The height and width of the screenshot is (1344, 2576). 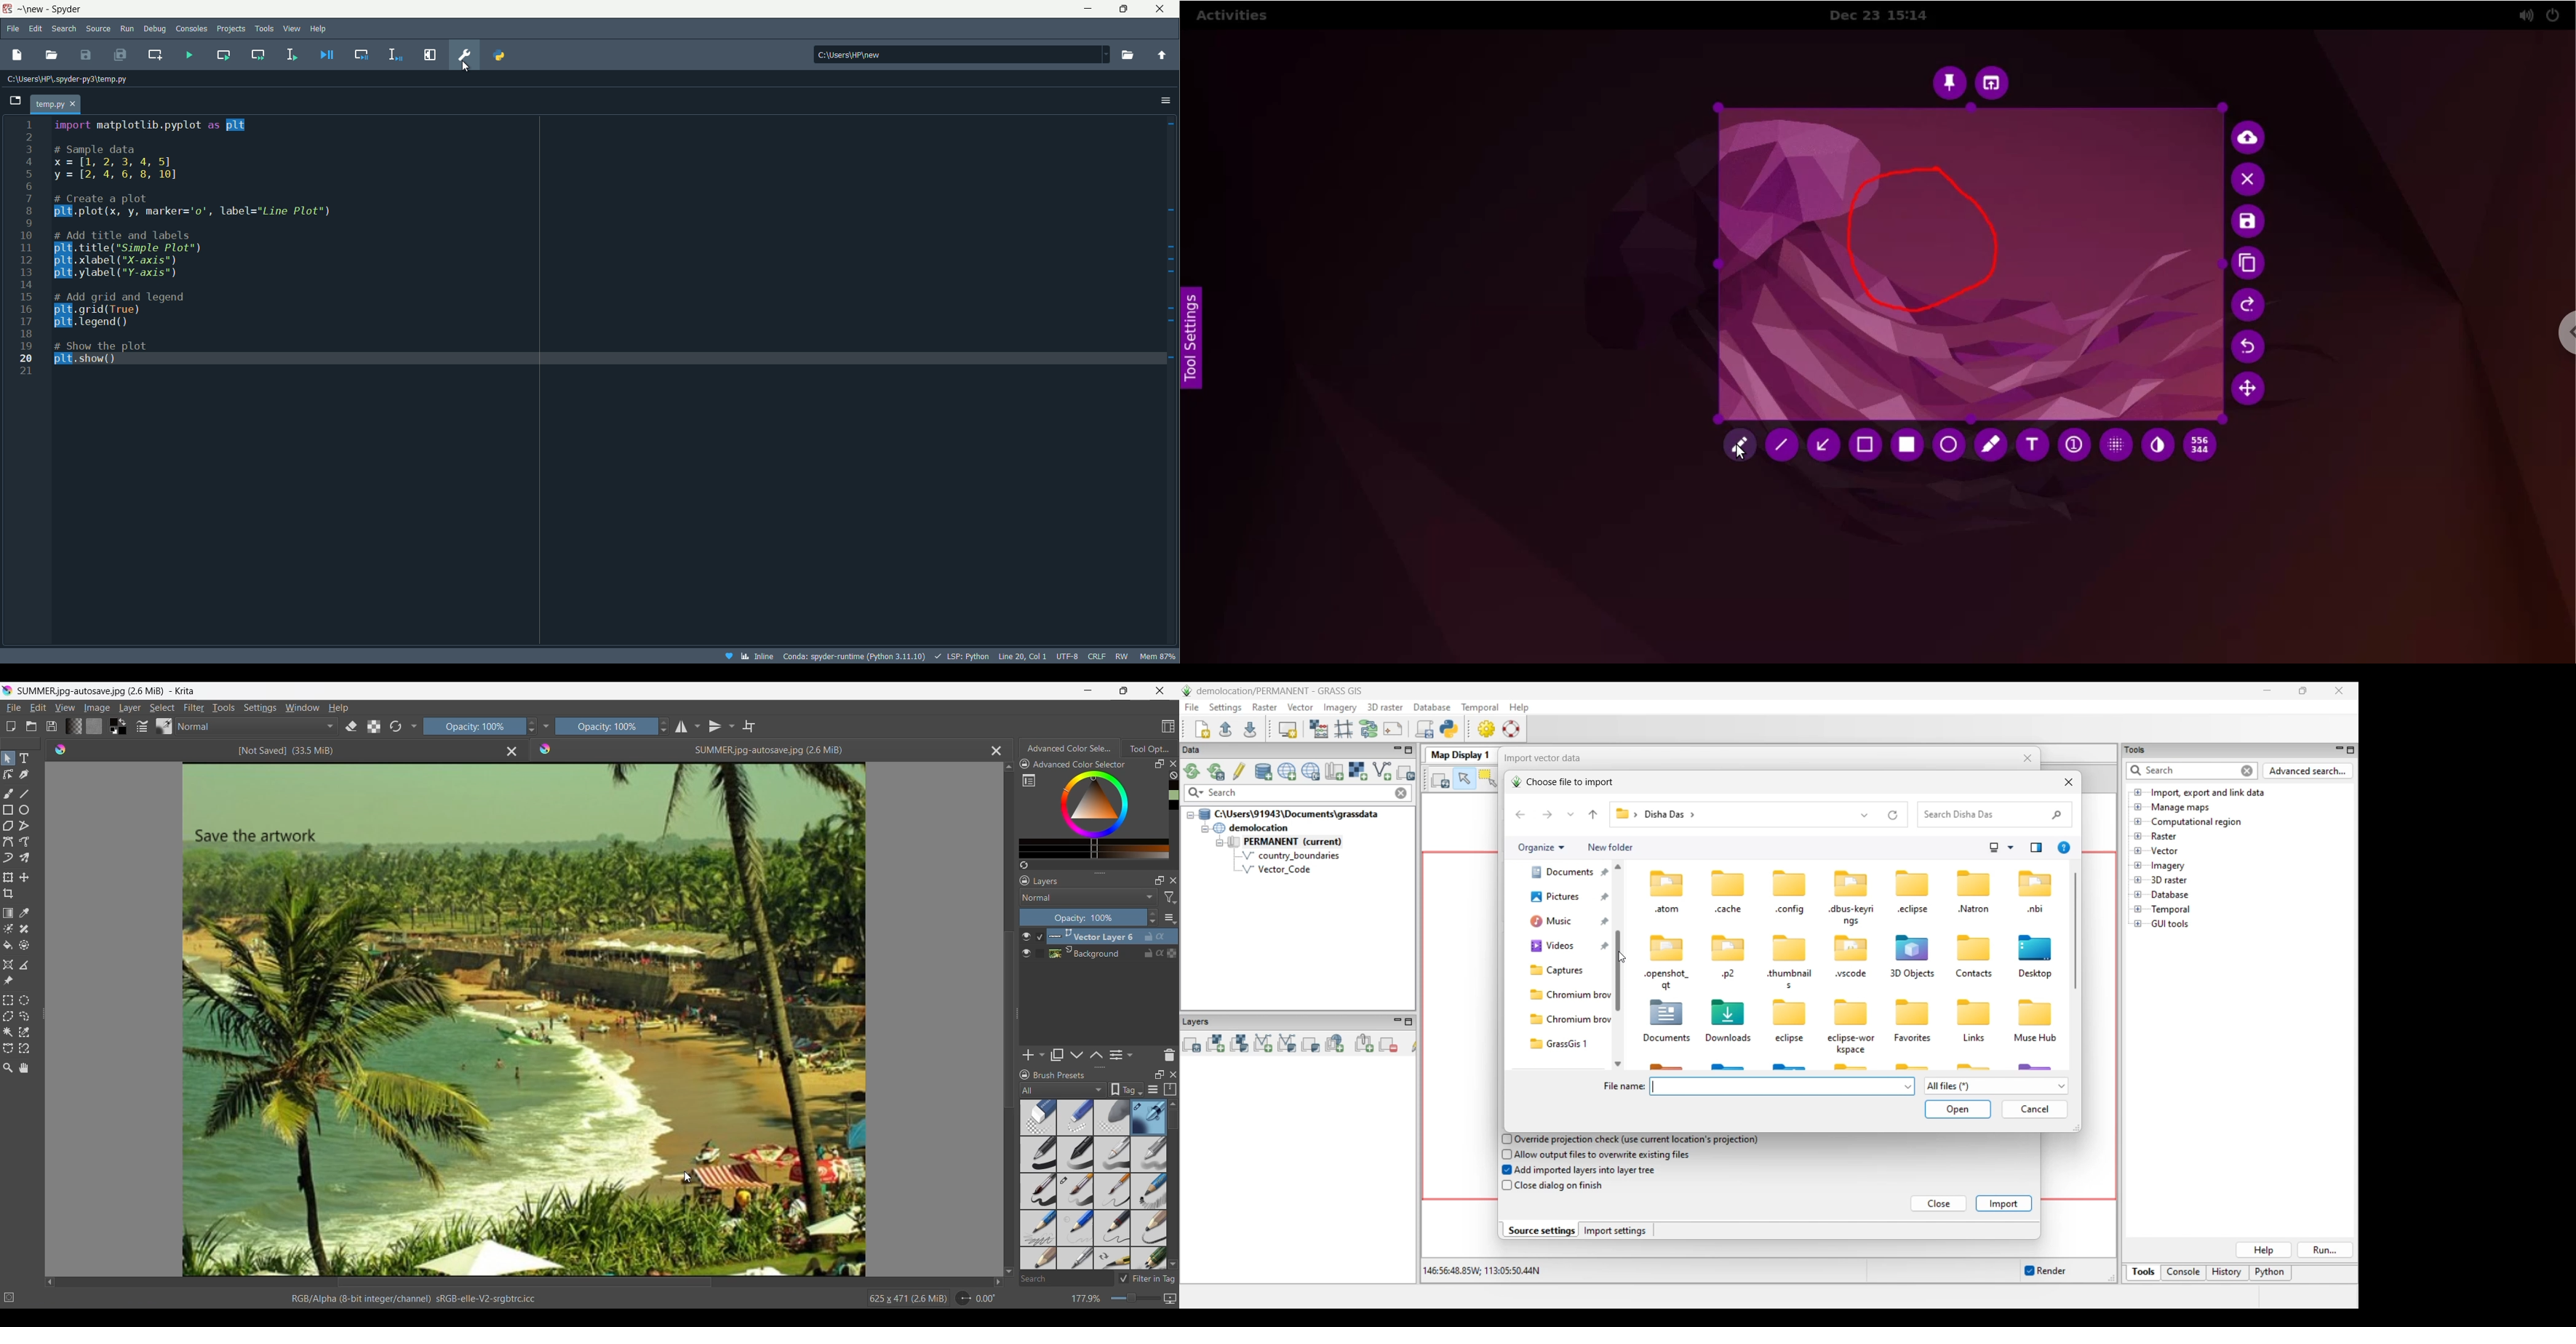 I want to click on maximize, so click(x=1124, y=9).